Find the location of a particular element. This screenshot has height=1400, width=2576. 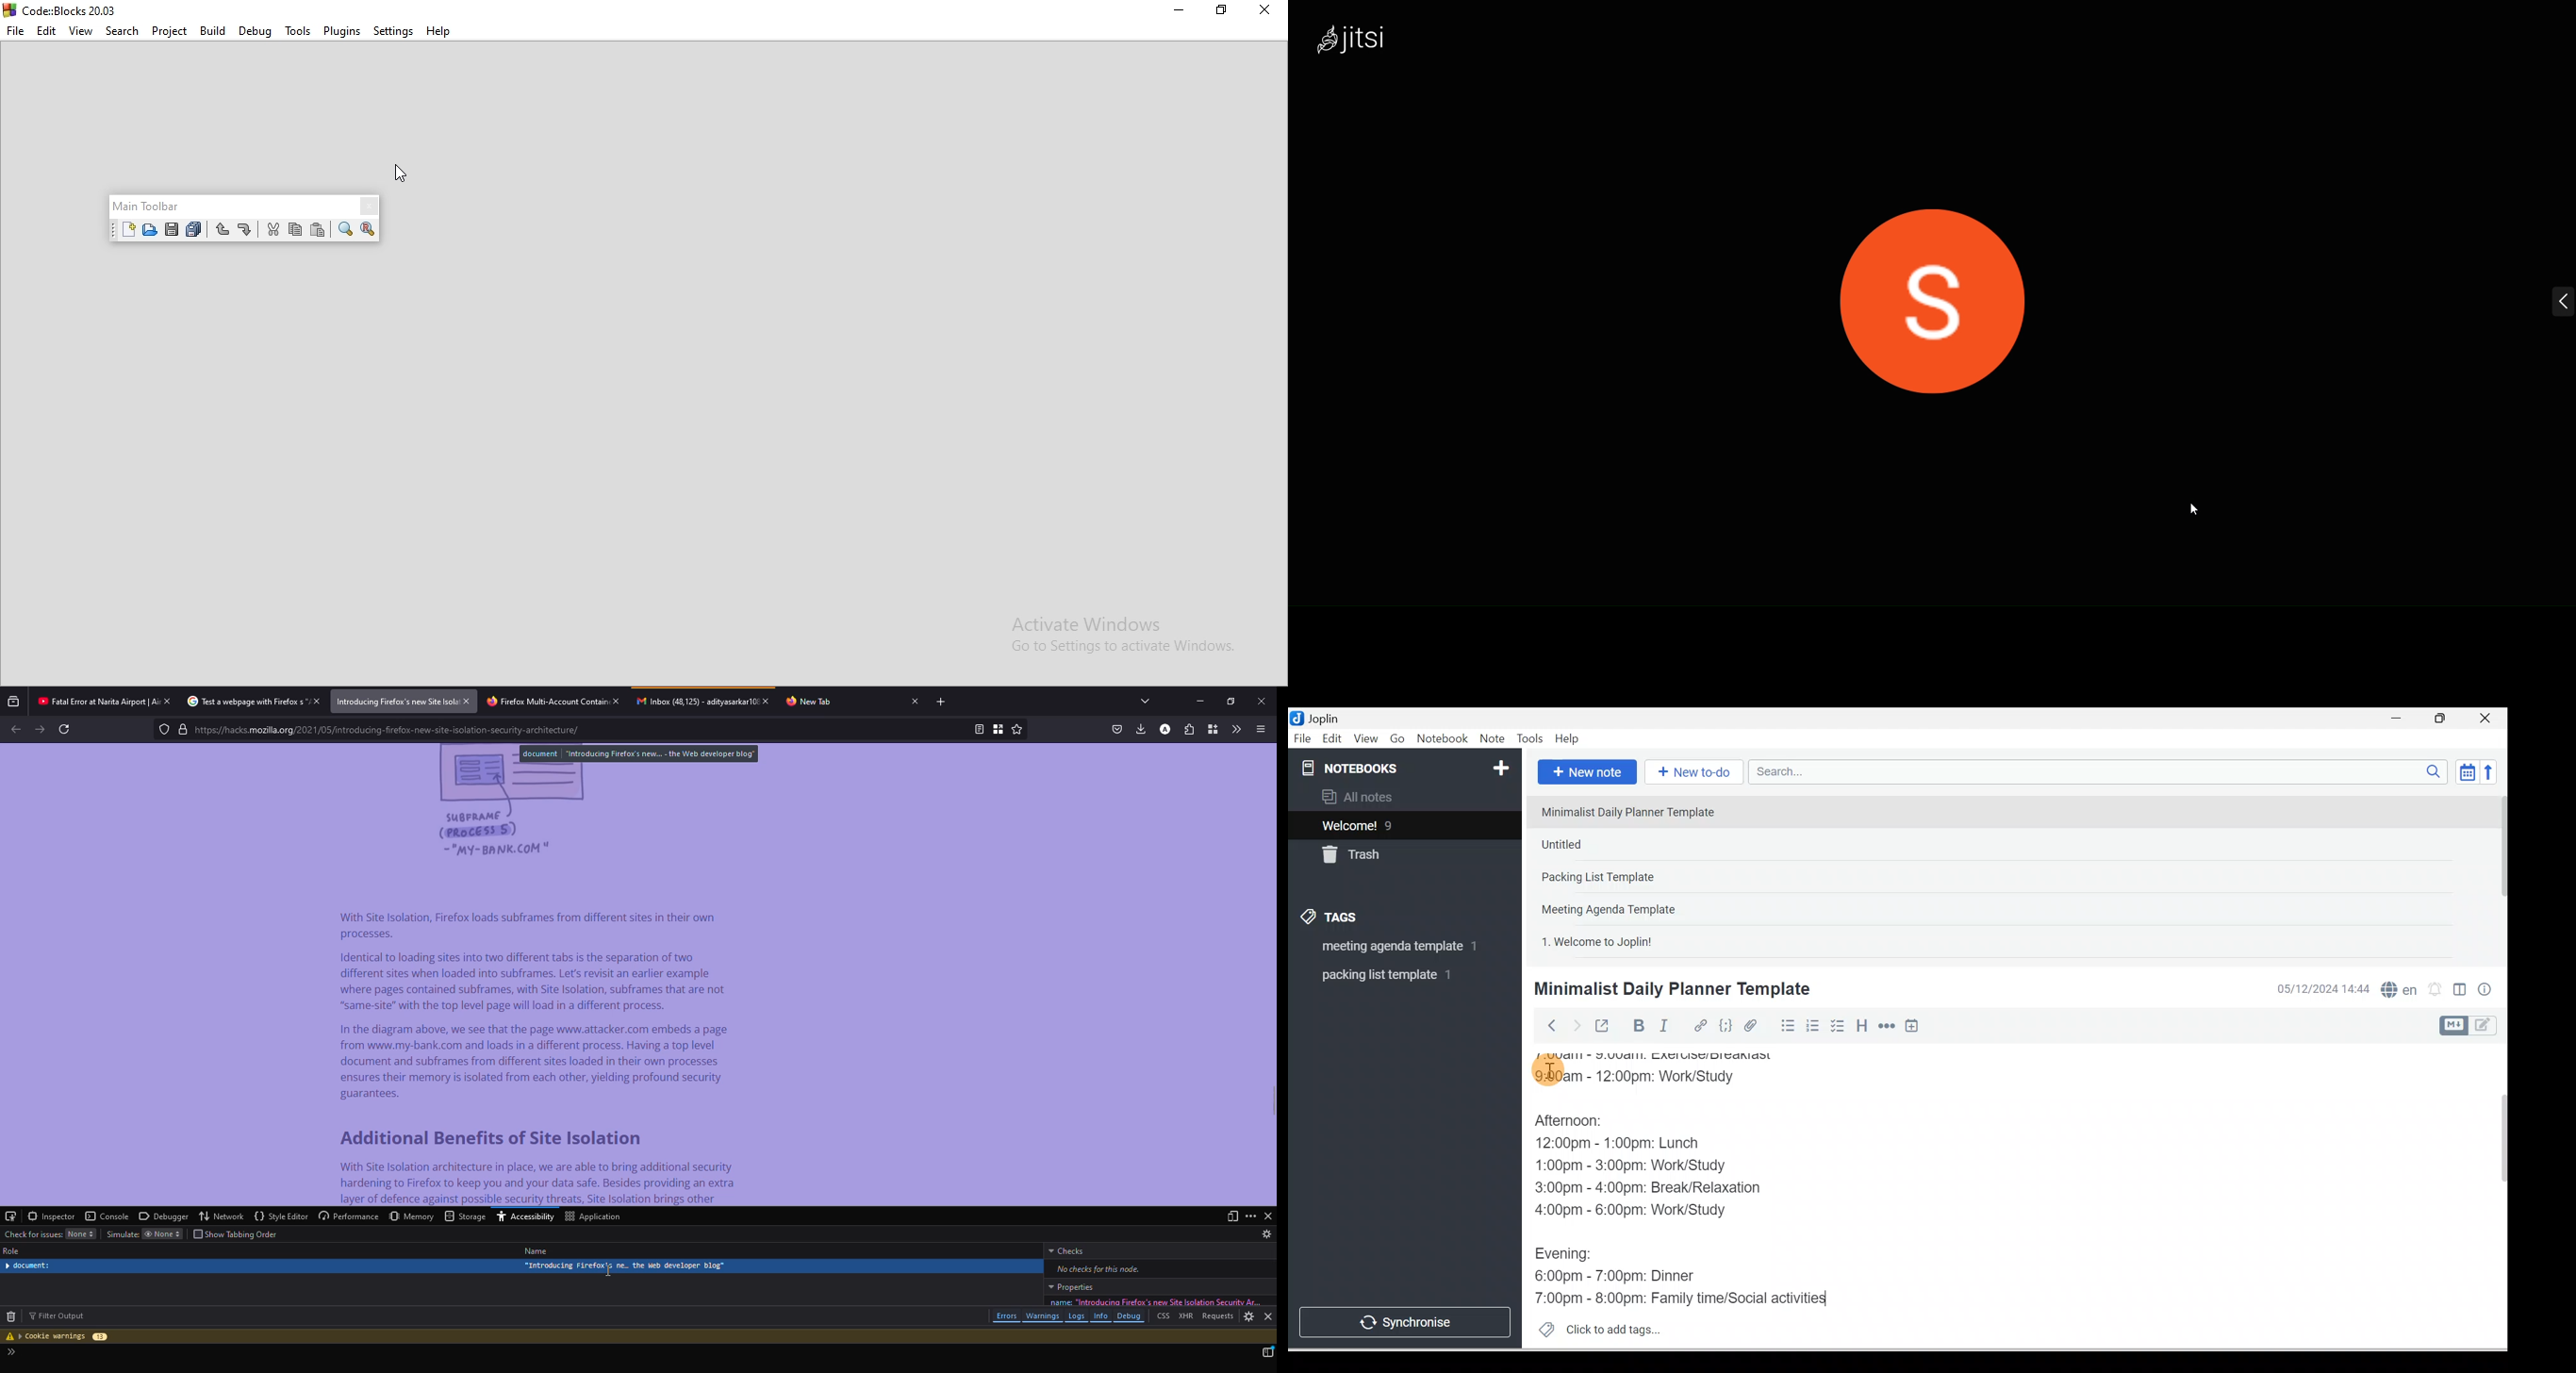

Help is located at coordinates (1568, 739).